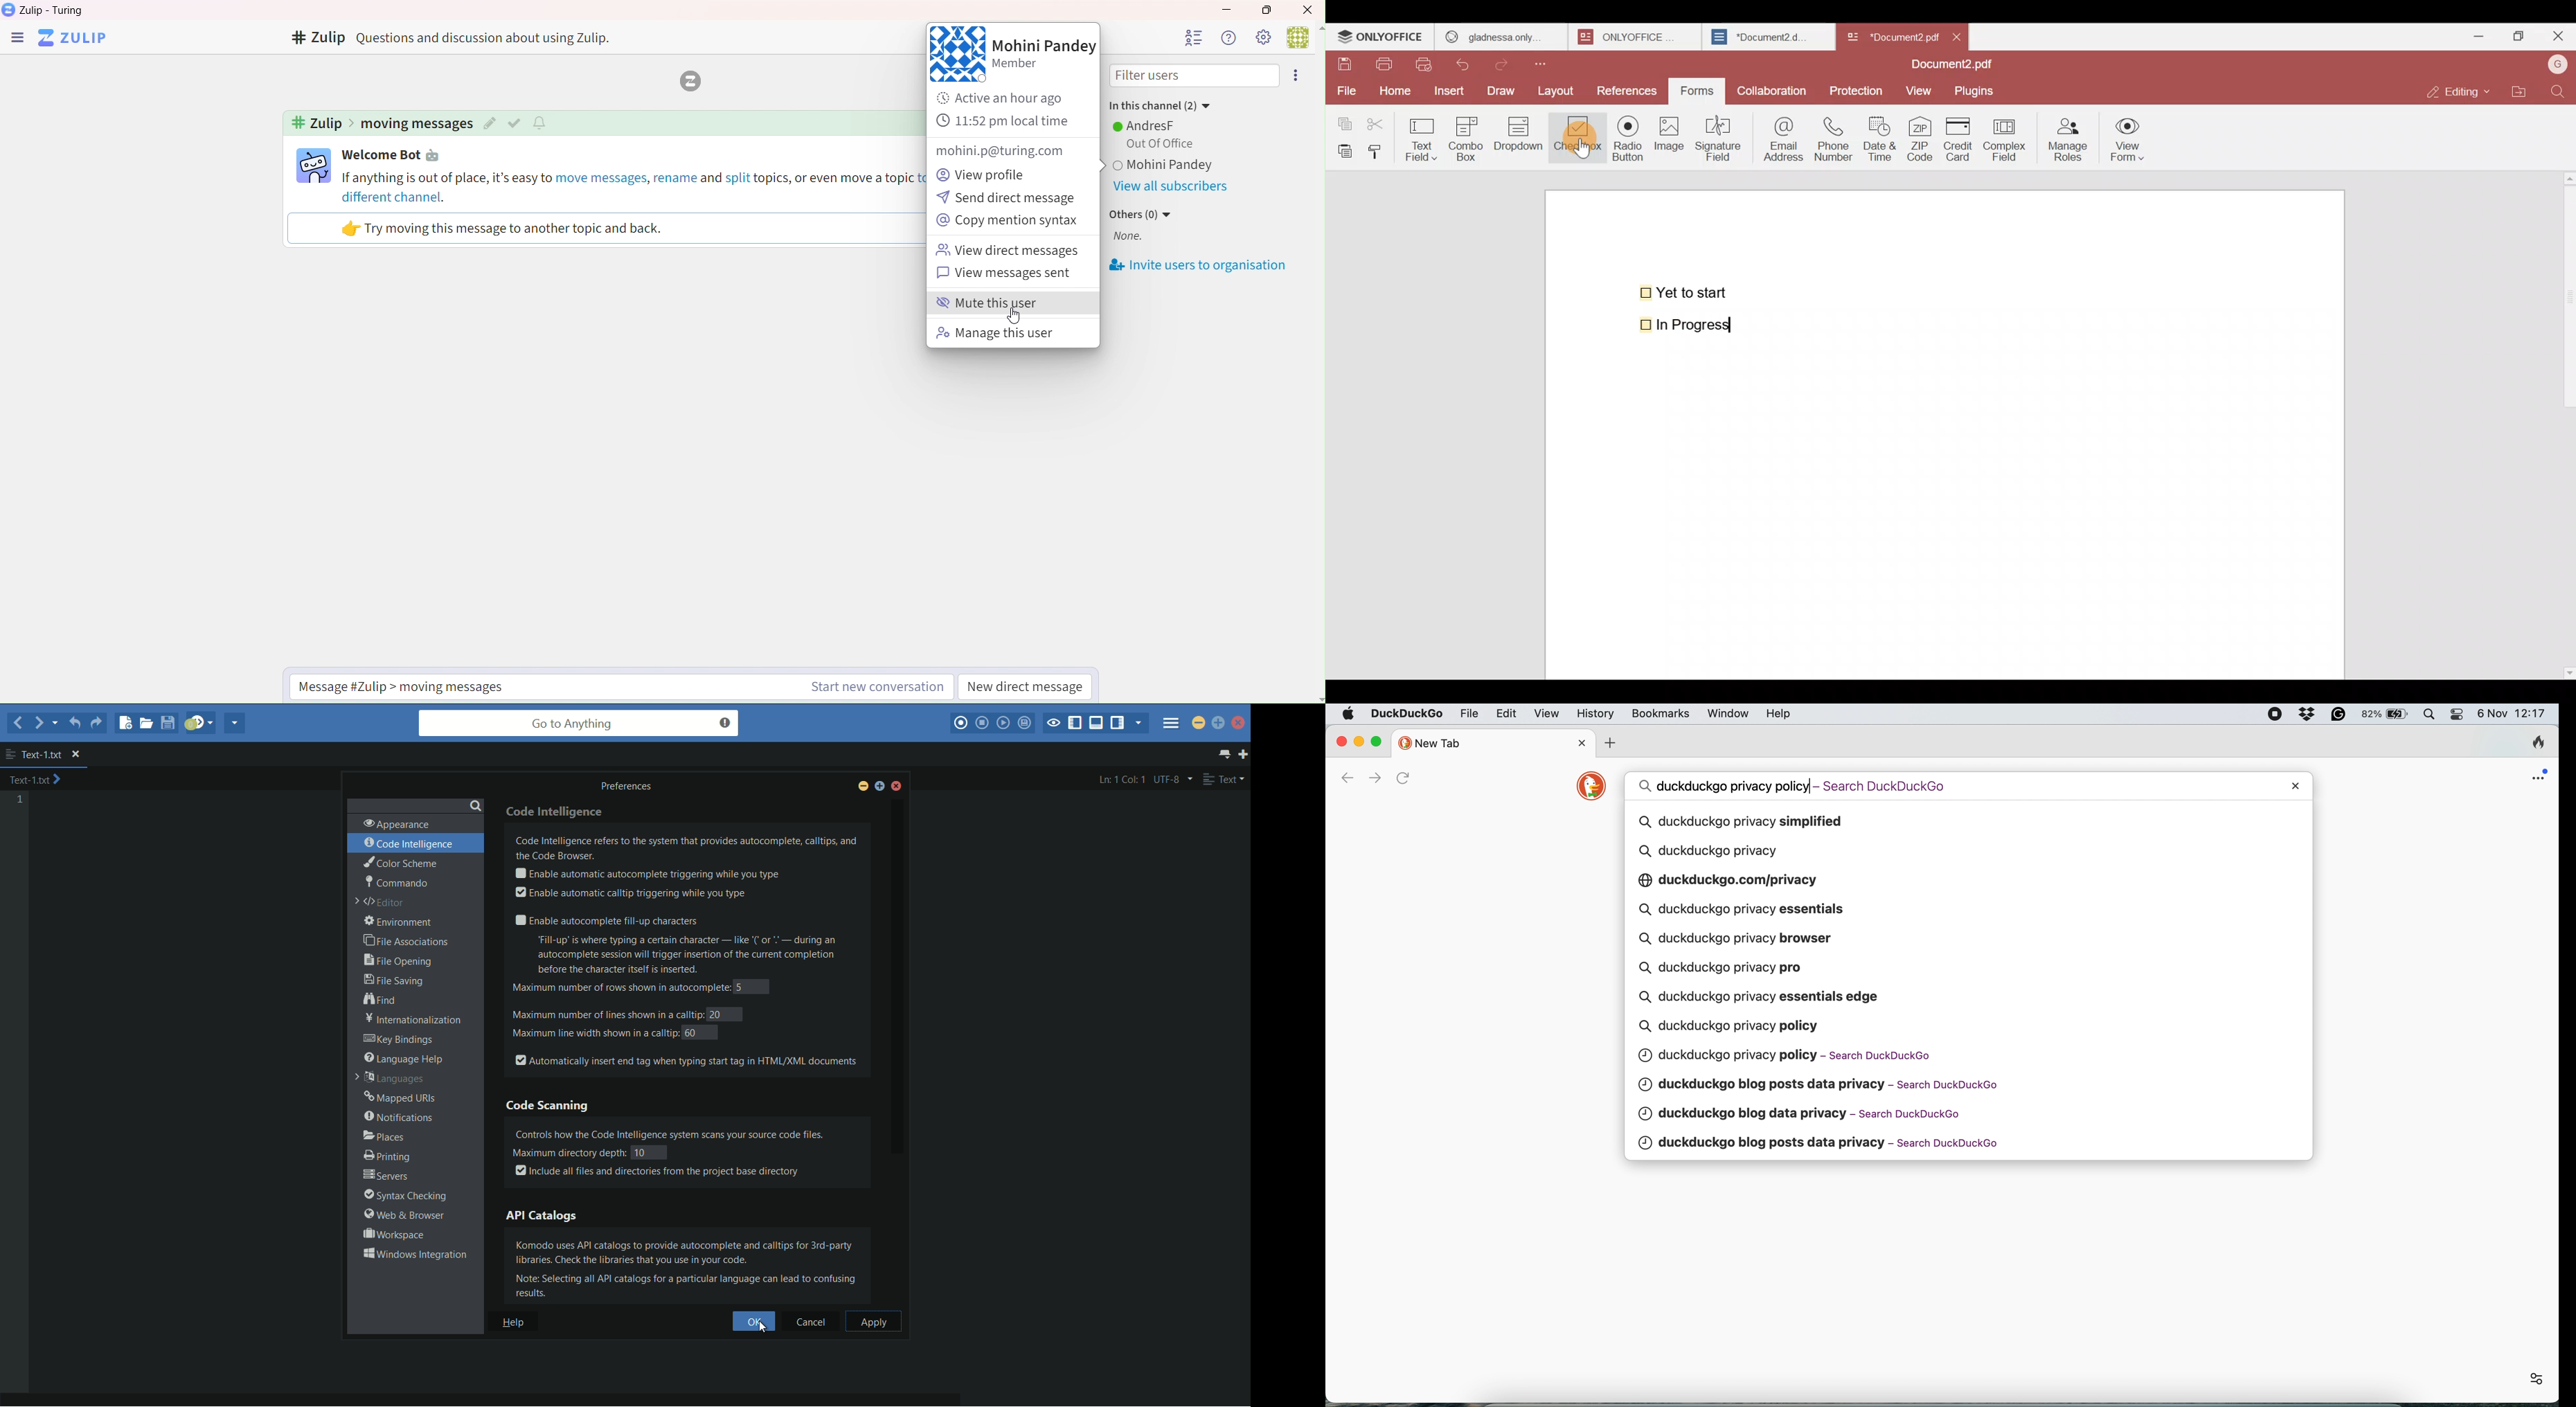  What do you see at coordinates (983, 724) in the screenshot?
I see `stop macro` at bounding box center [983, 724].